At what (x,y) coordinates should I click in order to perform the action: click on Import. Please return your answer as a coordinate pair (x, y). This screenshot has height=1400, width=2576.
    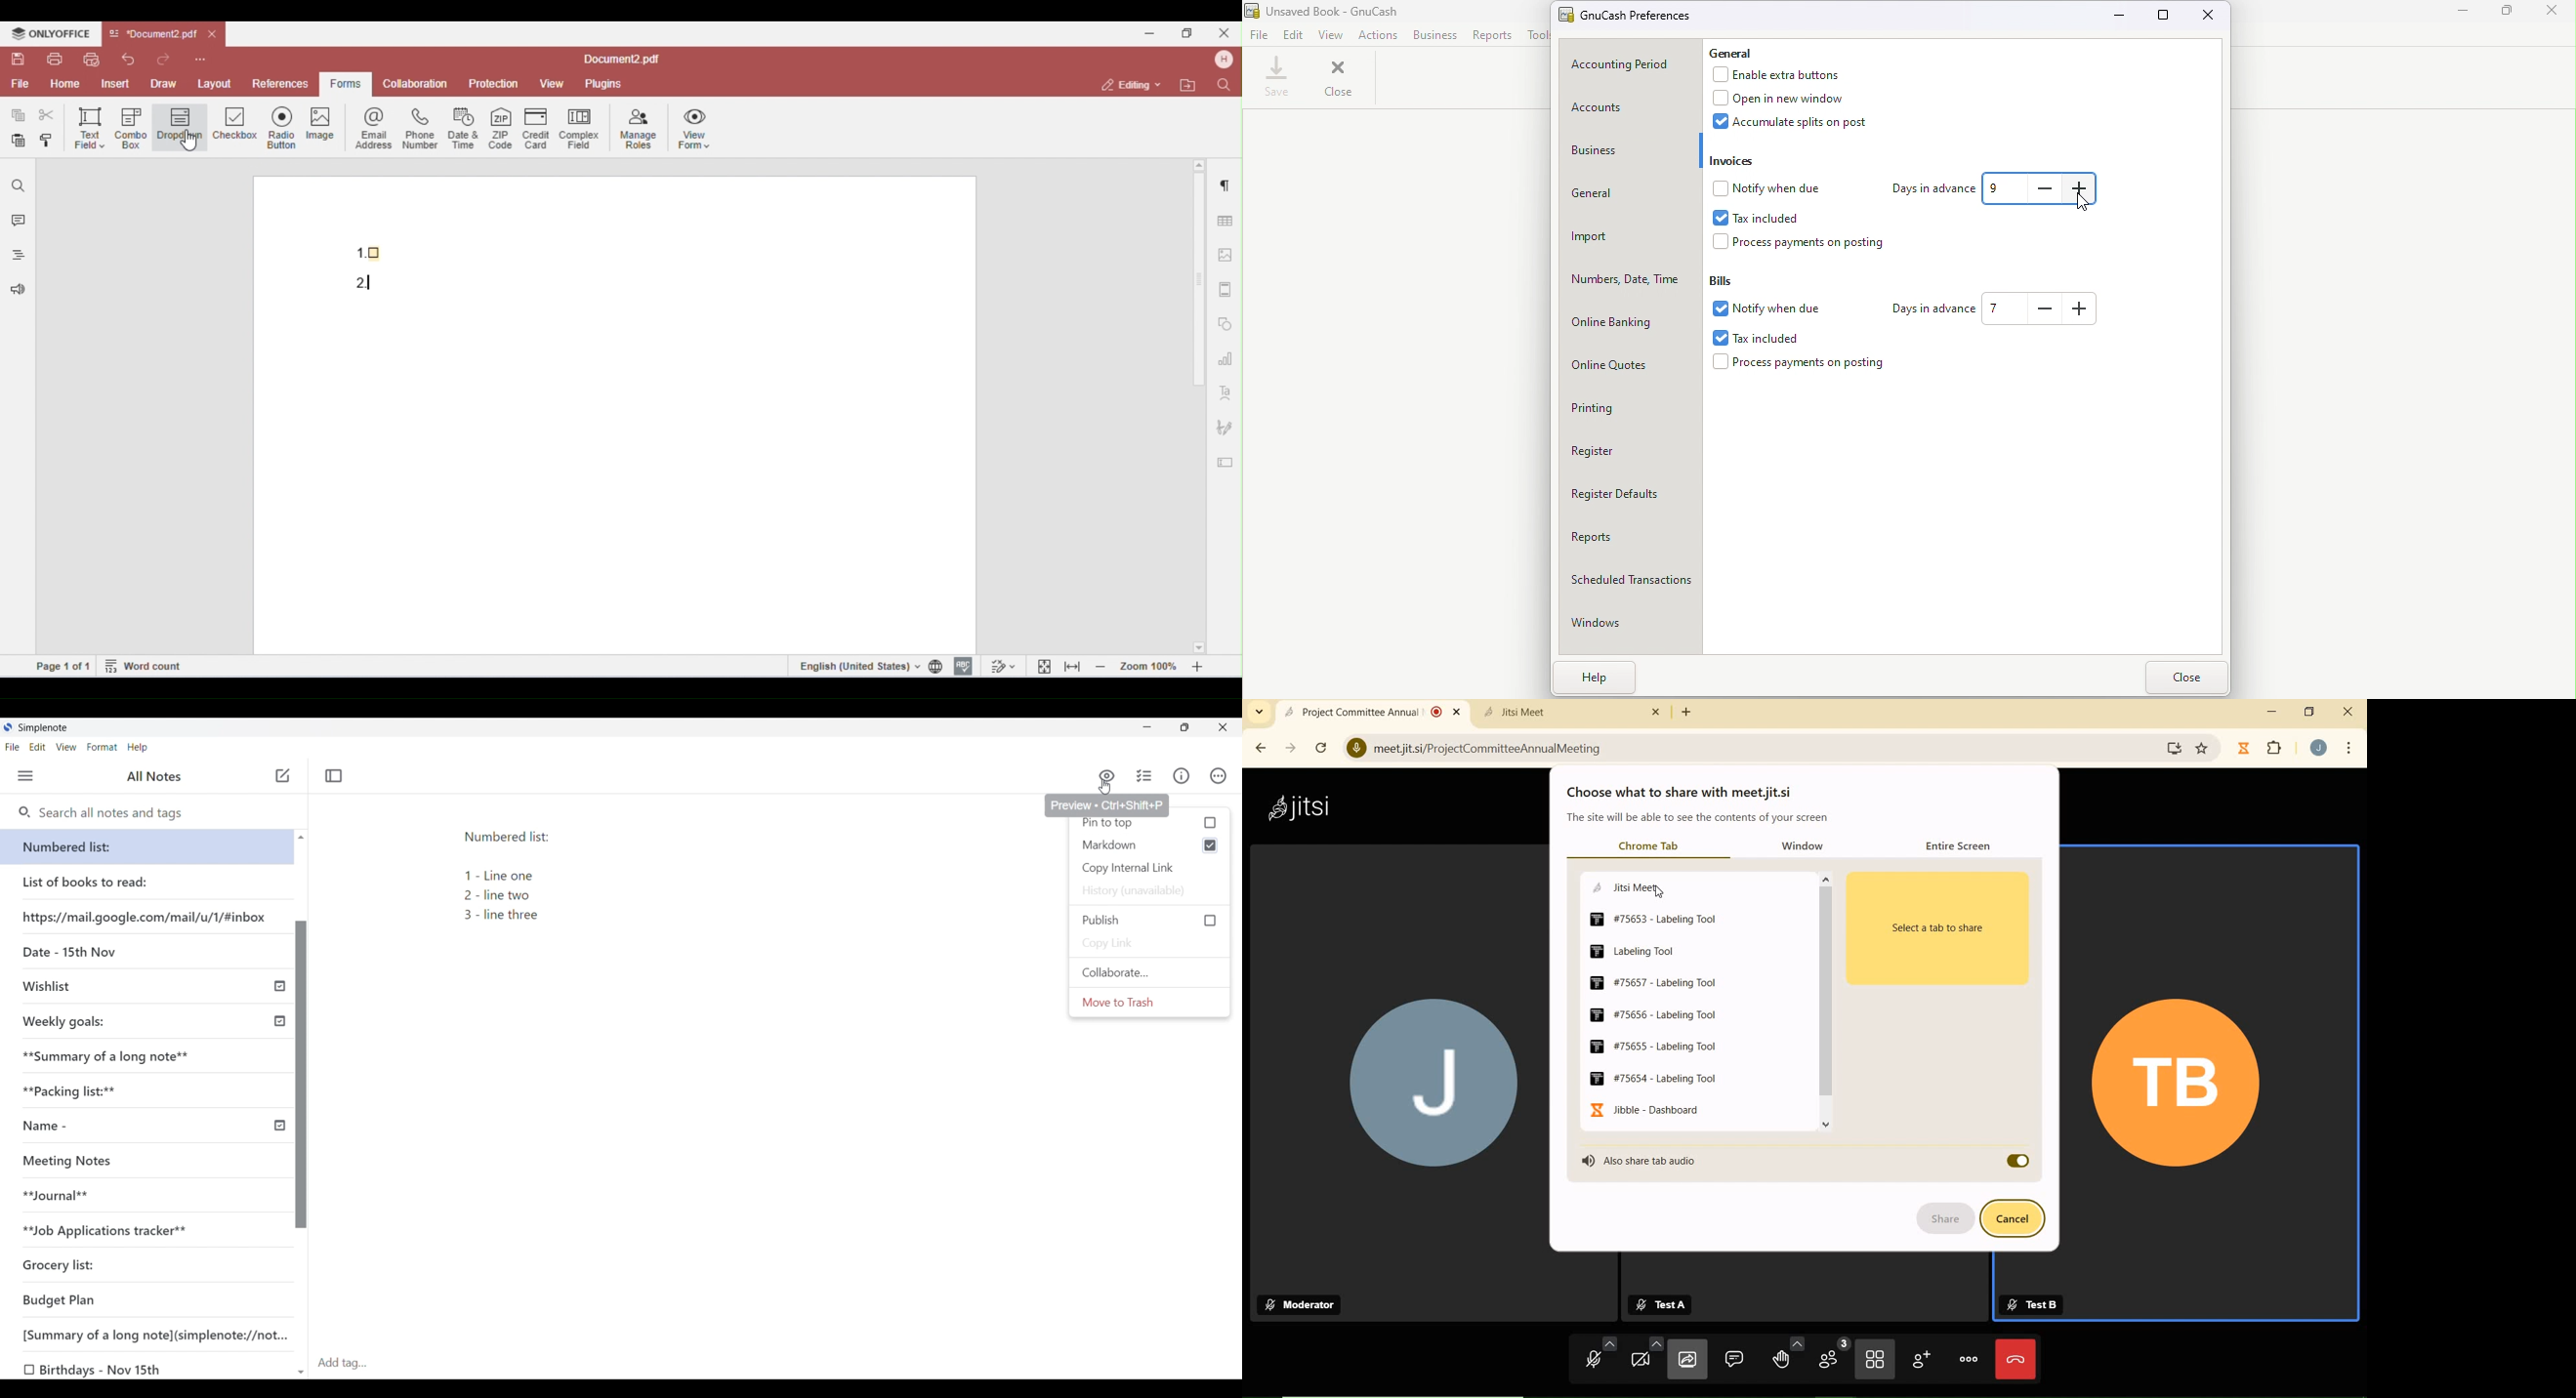
    Looking at the image, I should click on (1629, 238).